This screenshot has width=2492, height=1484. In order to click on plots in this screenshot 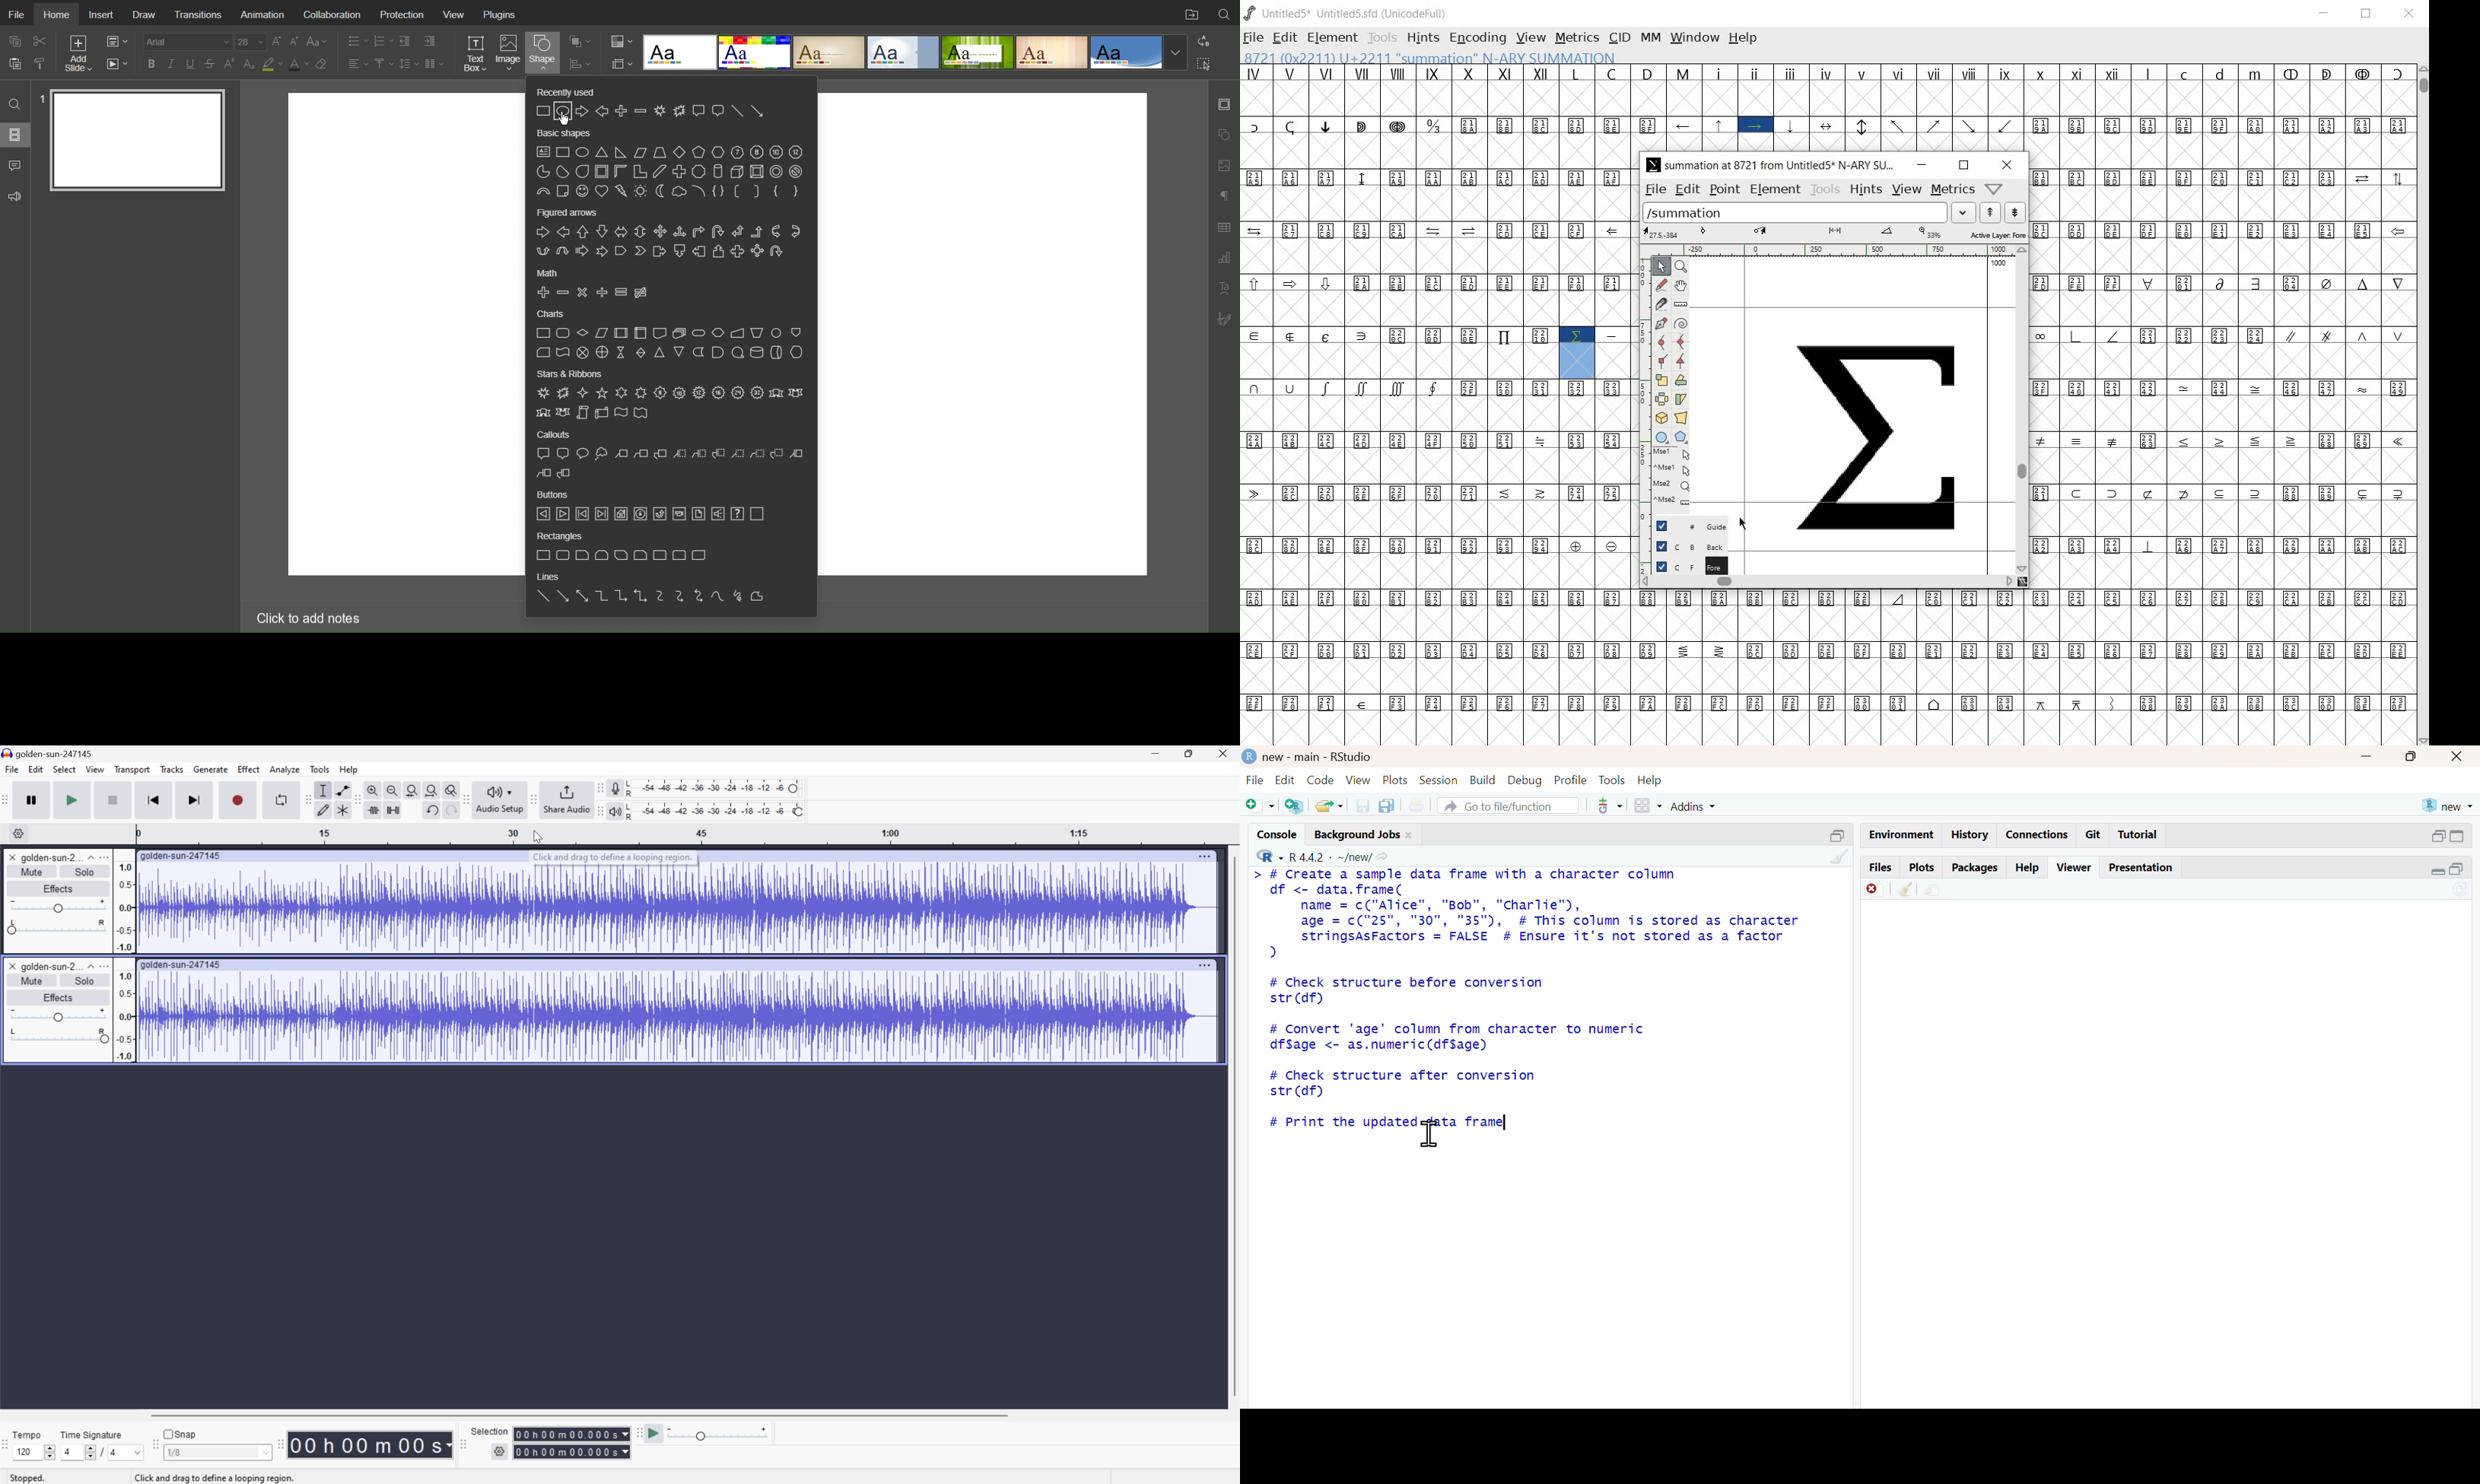, I will do `click(1923, 868)`.